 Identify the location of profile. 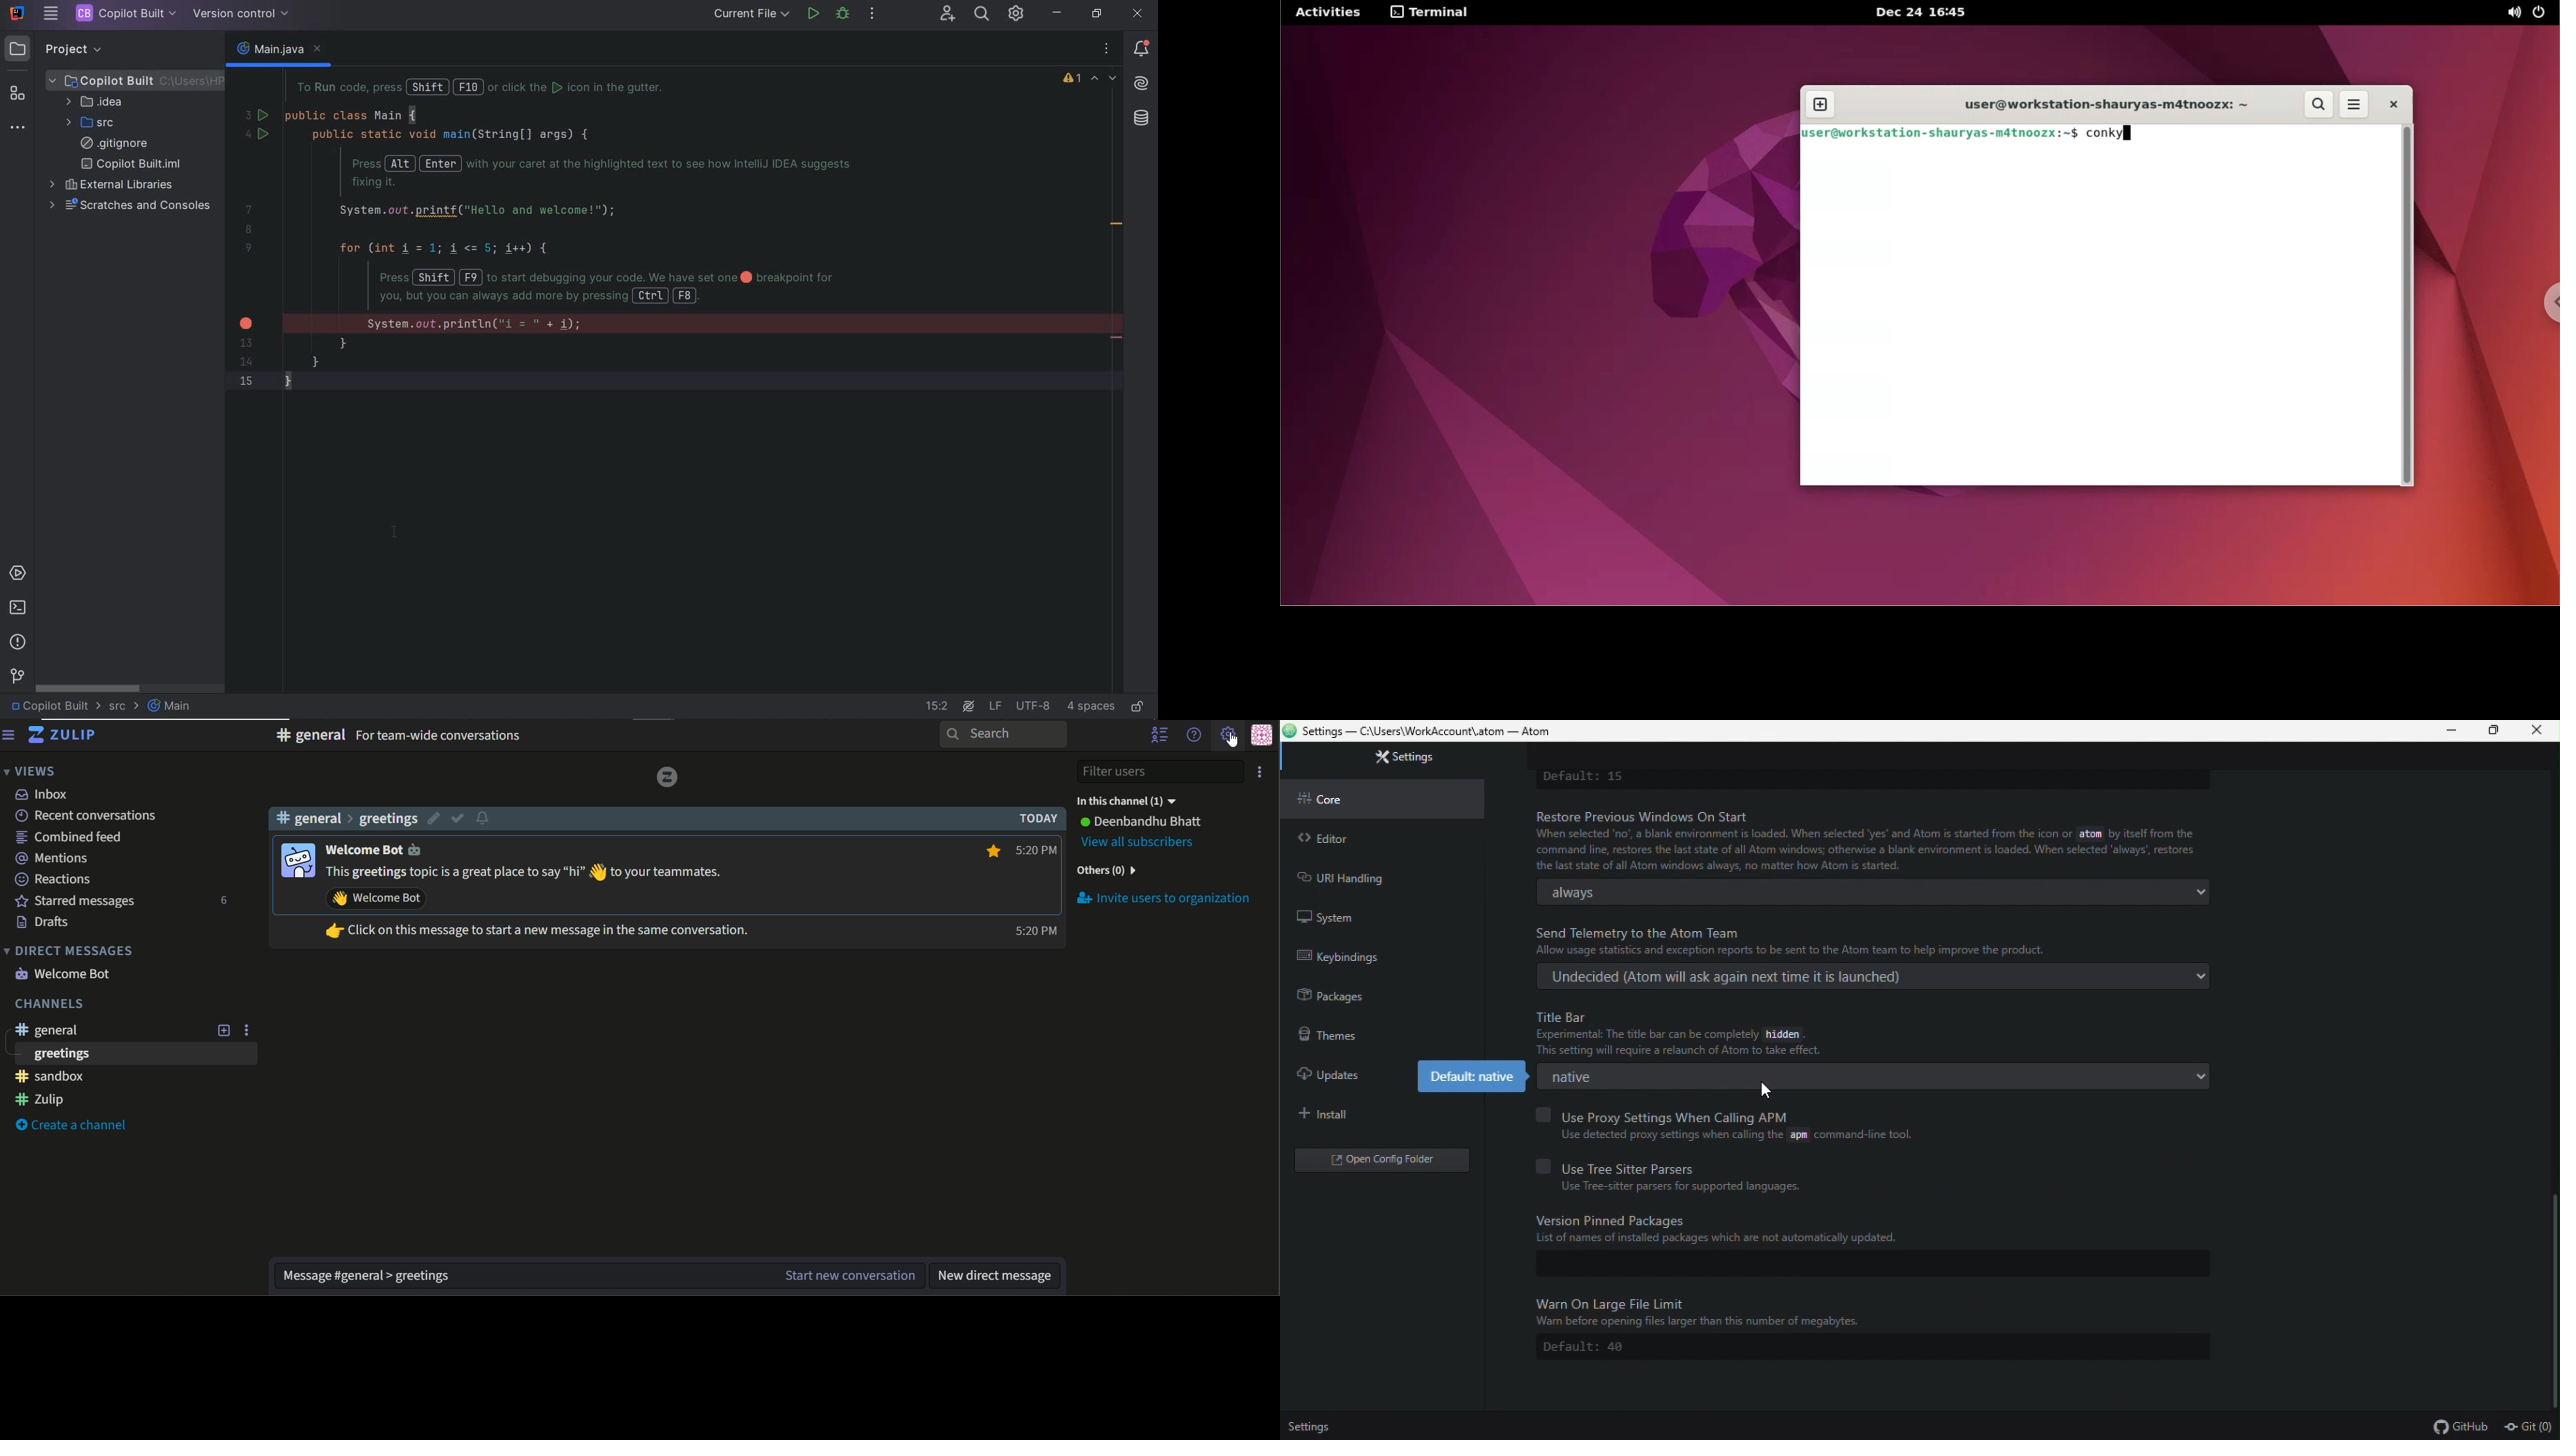
(1263, 734).